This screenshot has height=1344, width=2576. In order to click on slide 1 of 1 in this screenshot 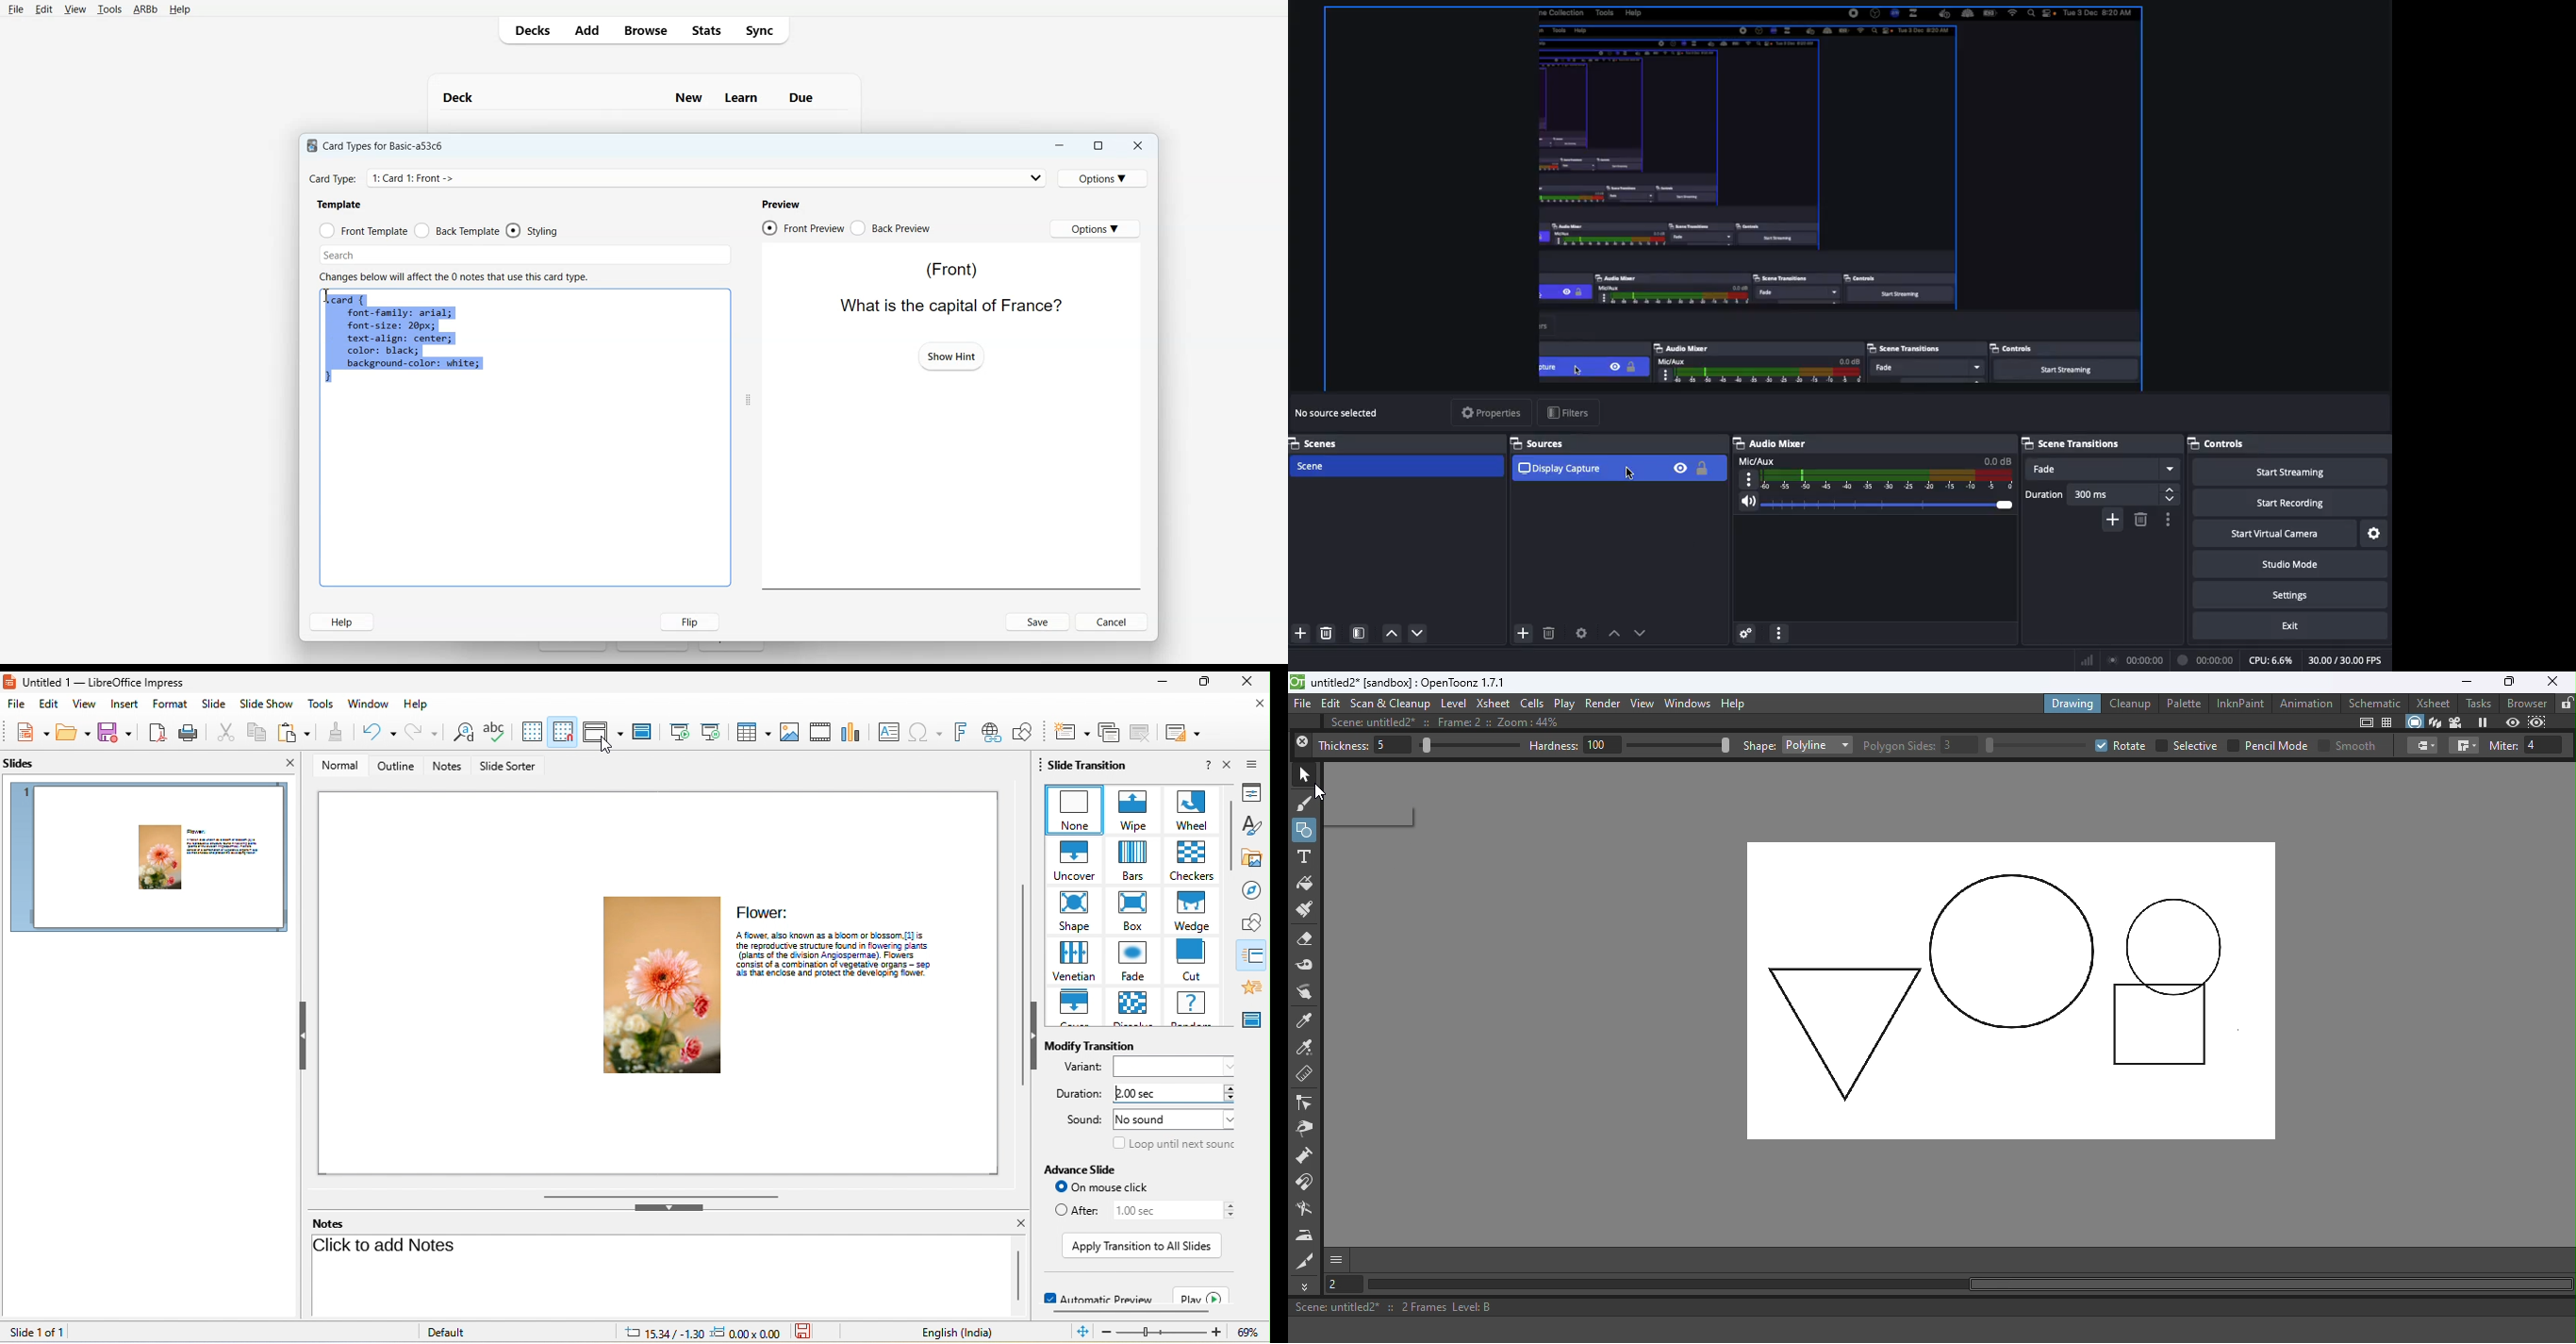, I will do `click(35, 1332)`.